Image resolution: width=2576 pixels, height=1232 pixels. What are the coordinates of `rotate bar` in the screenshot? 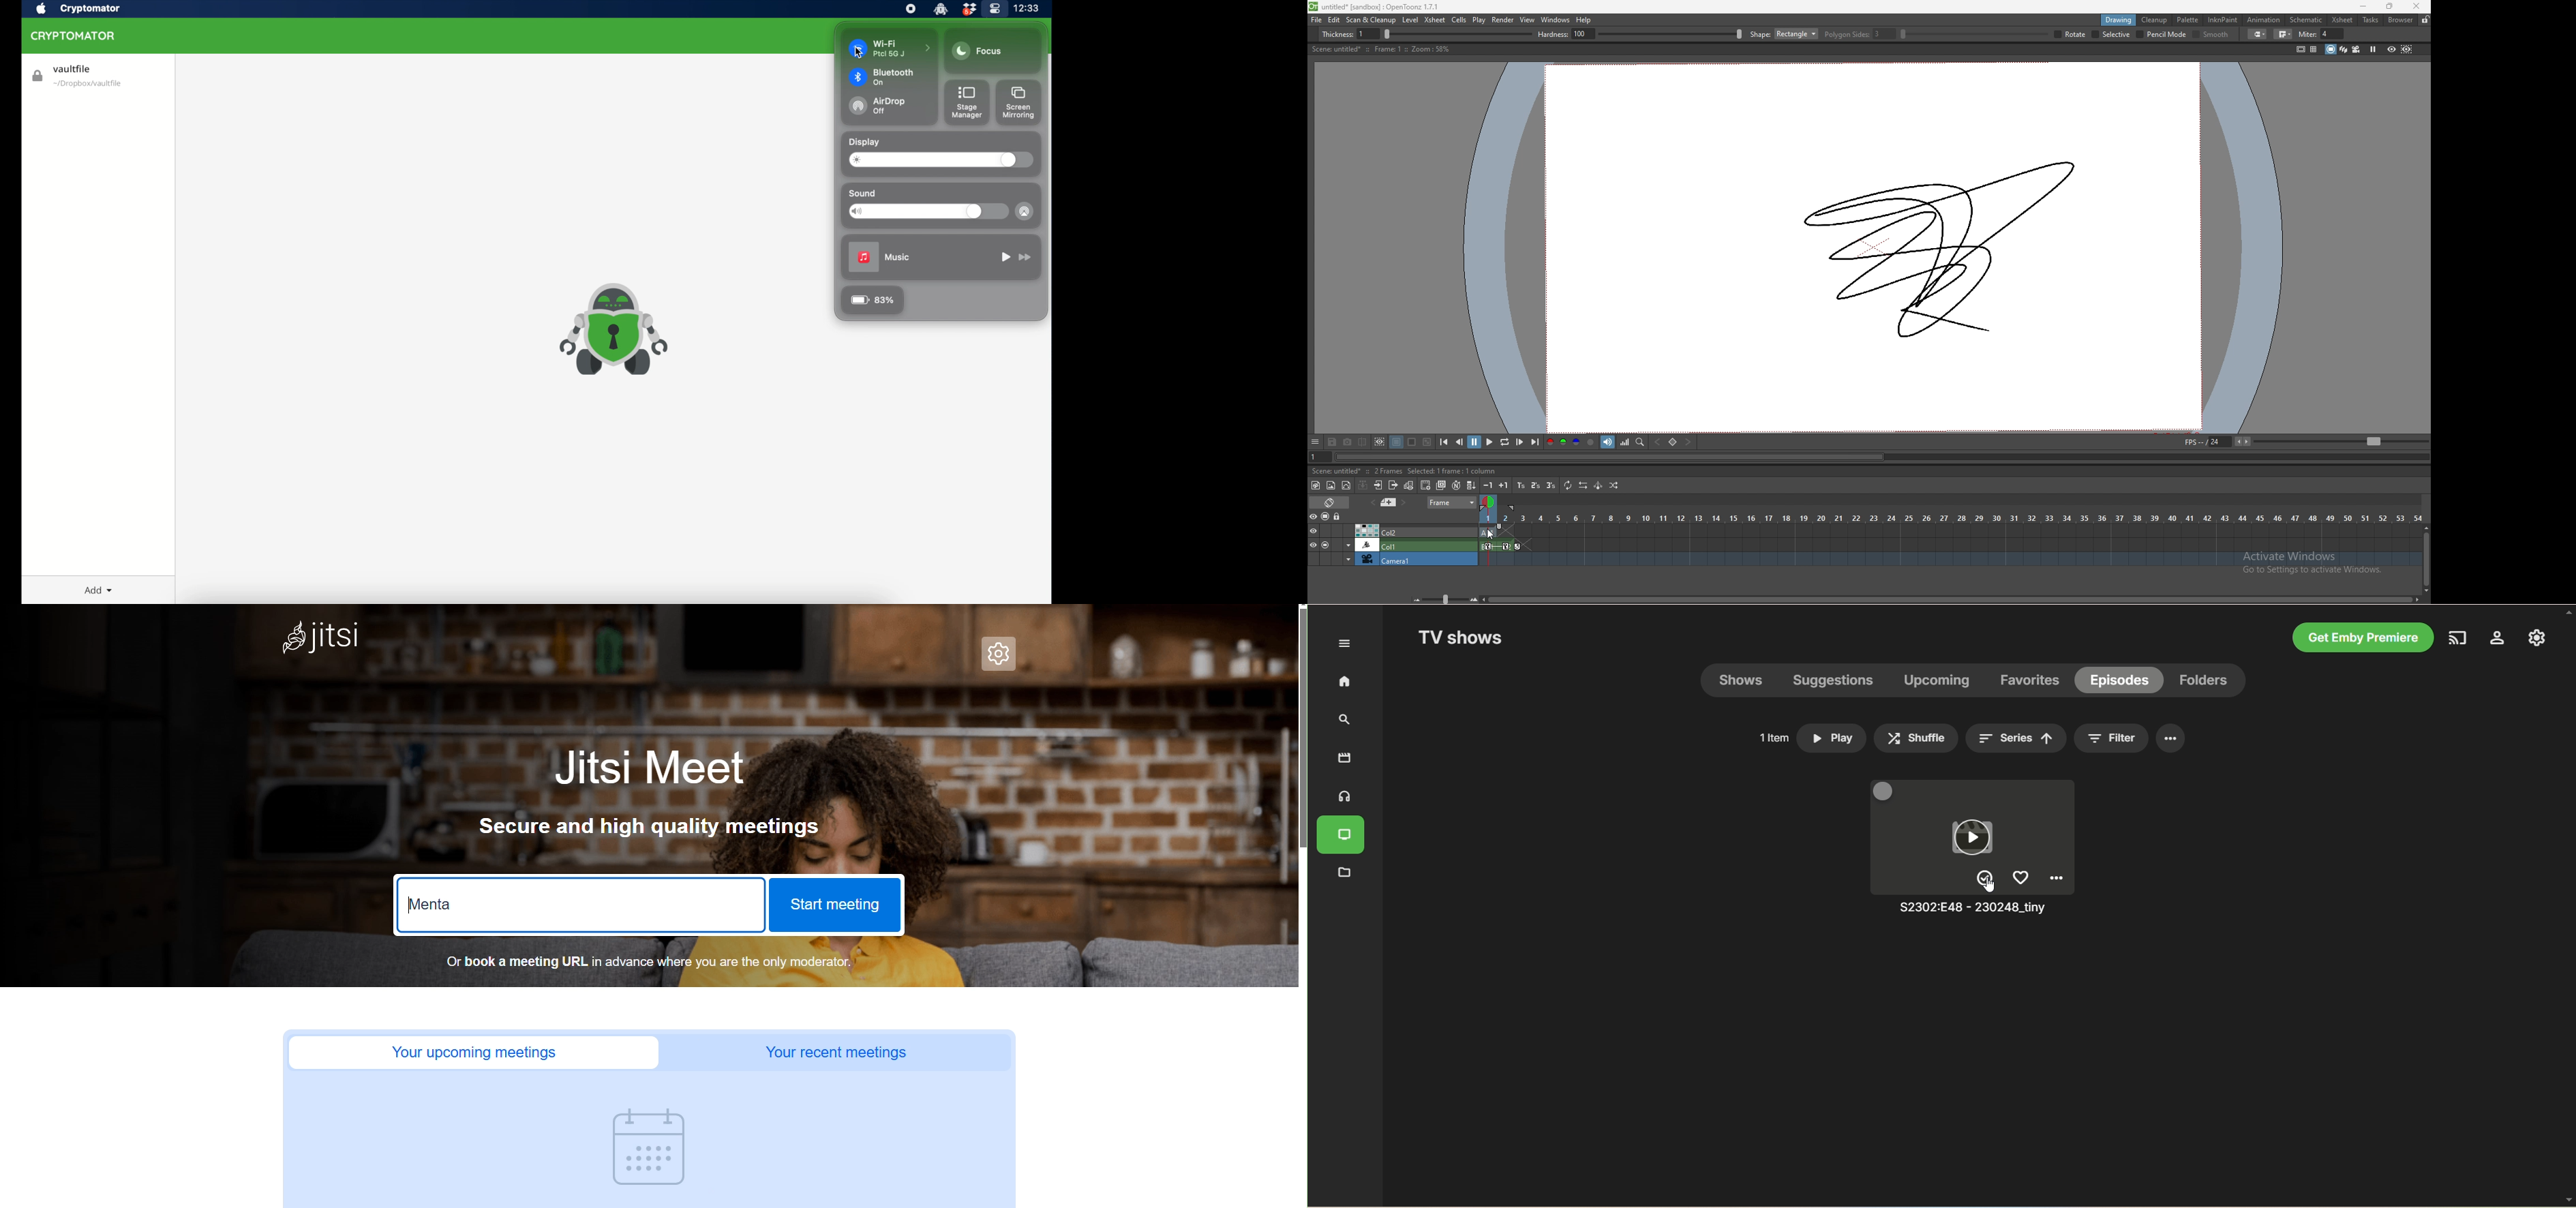 It's located at (1974, 34).